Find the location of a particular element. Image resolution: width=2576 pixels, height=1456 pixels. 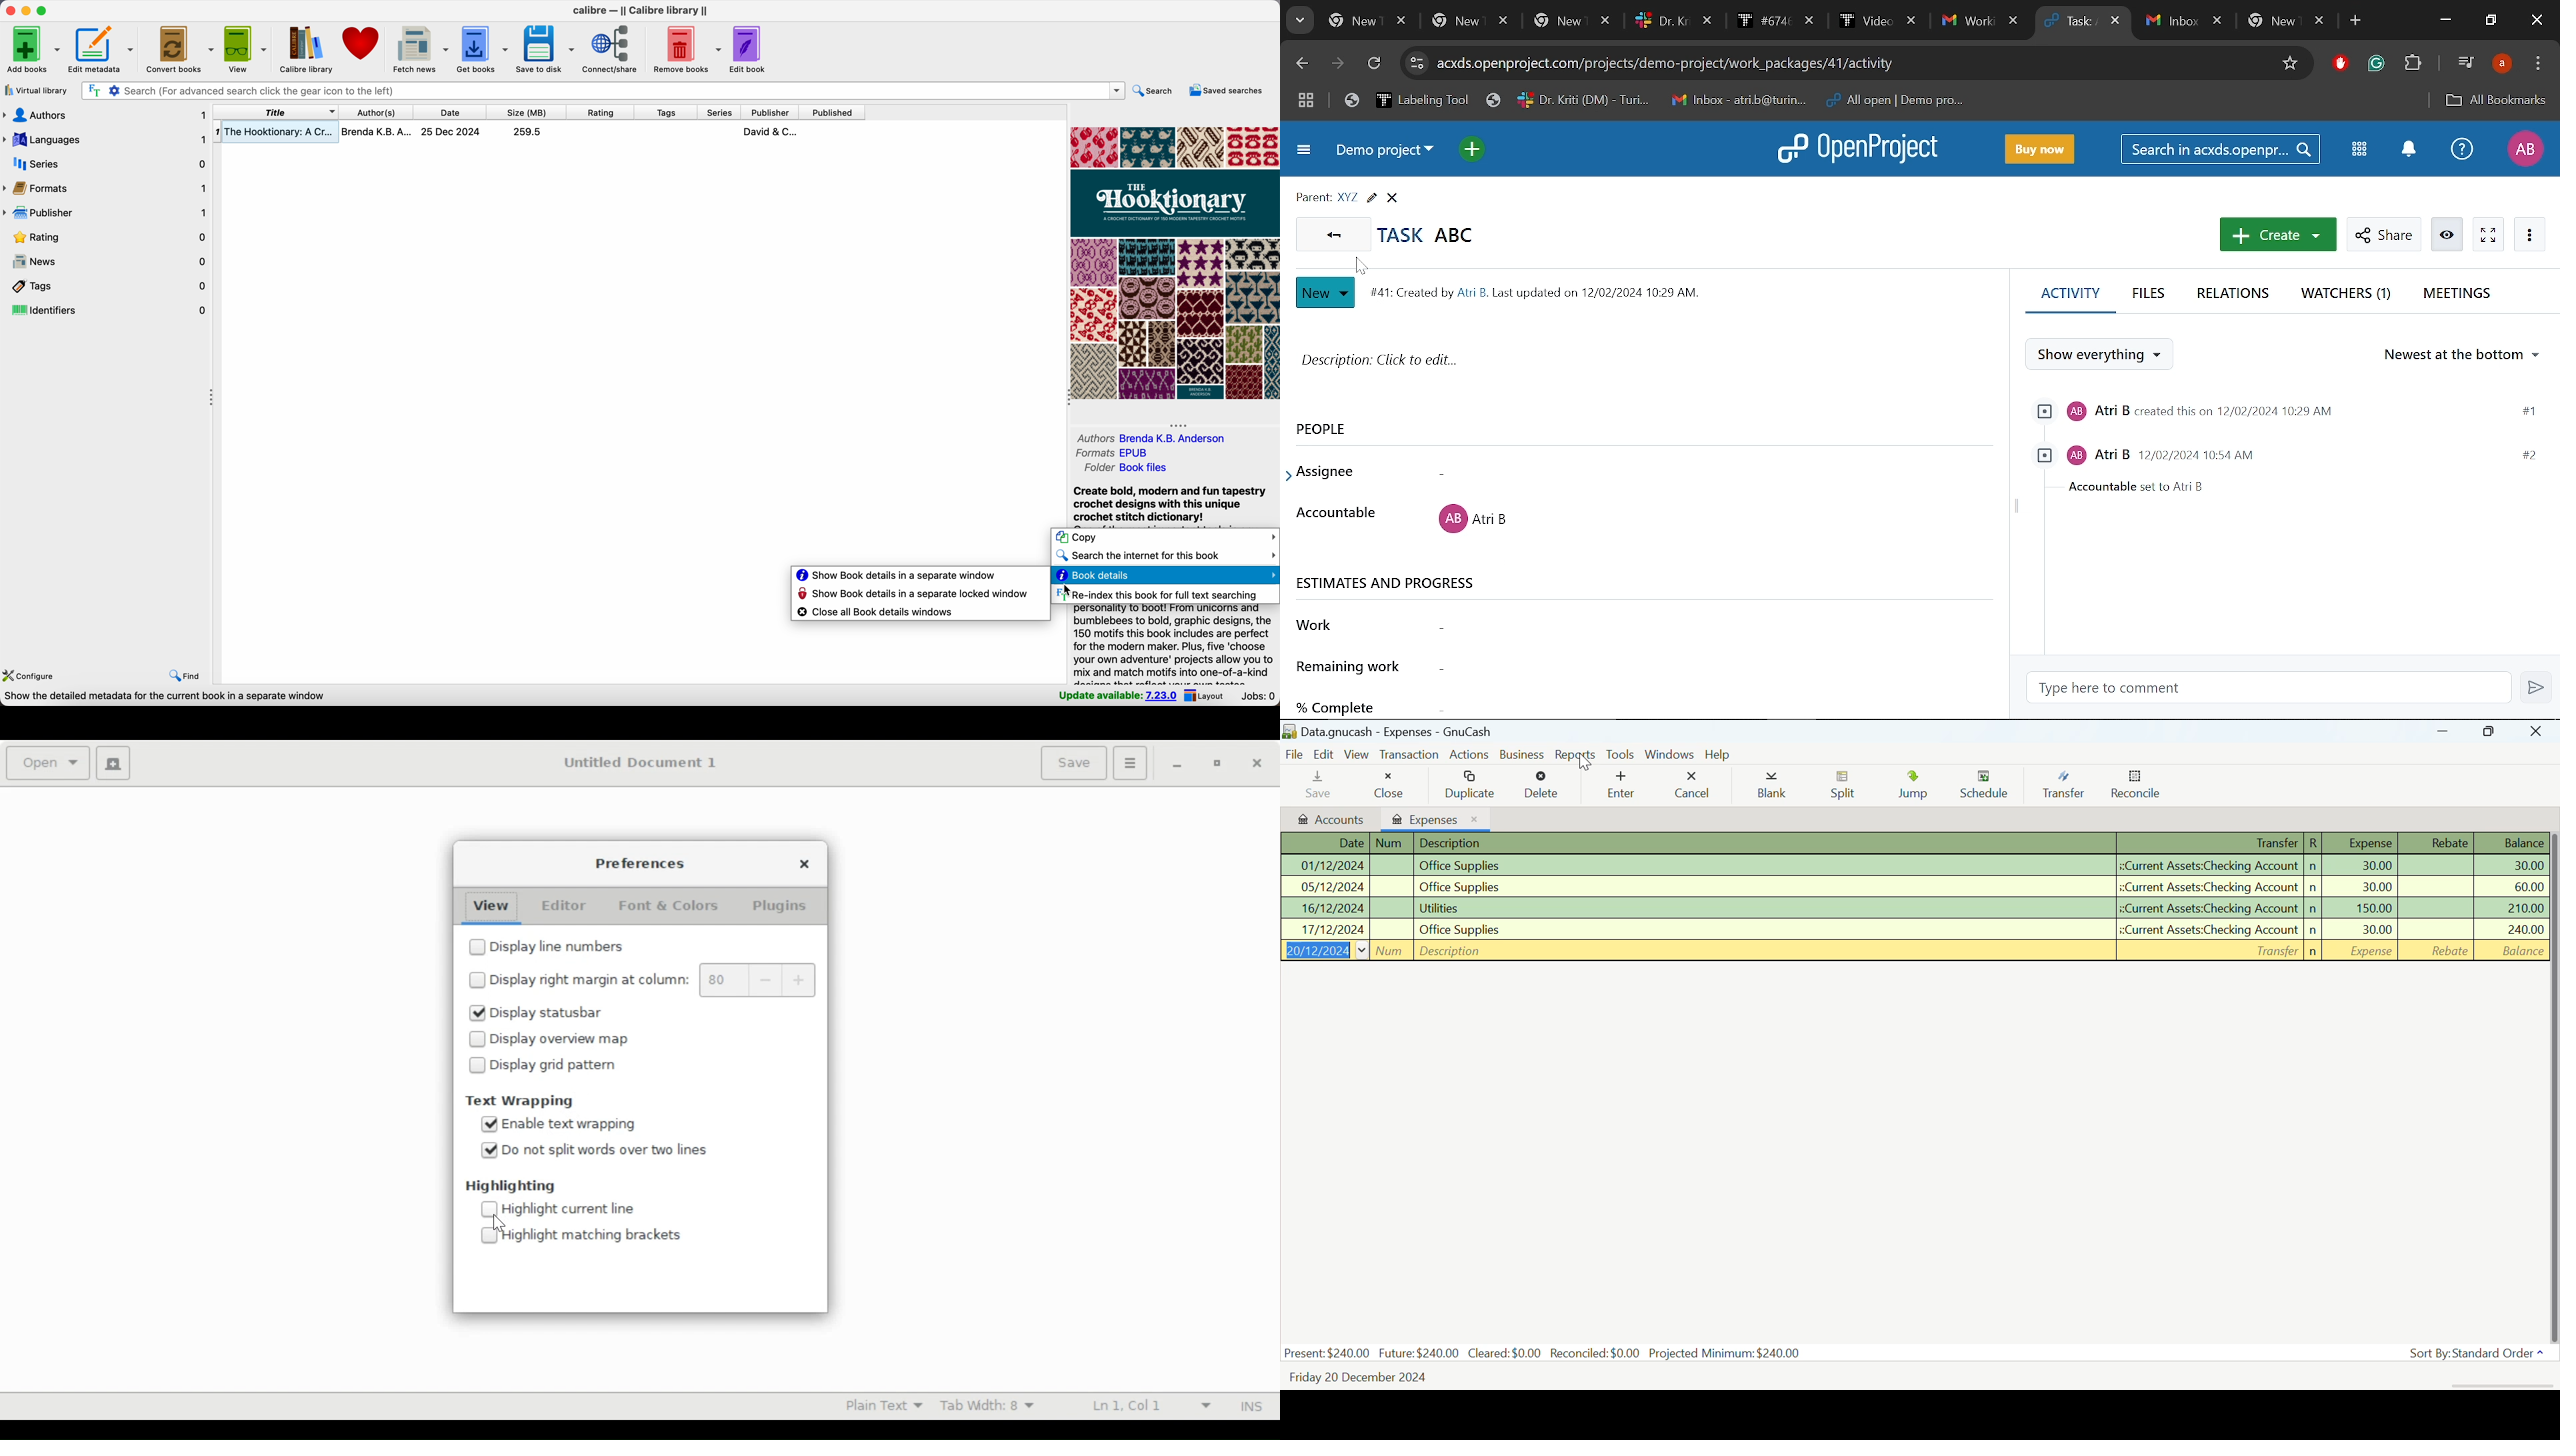

Display line number is located at coordinates (557, 946).